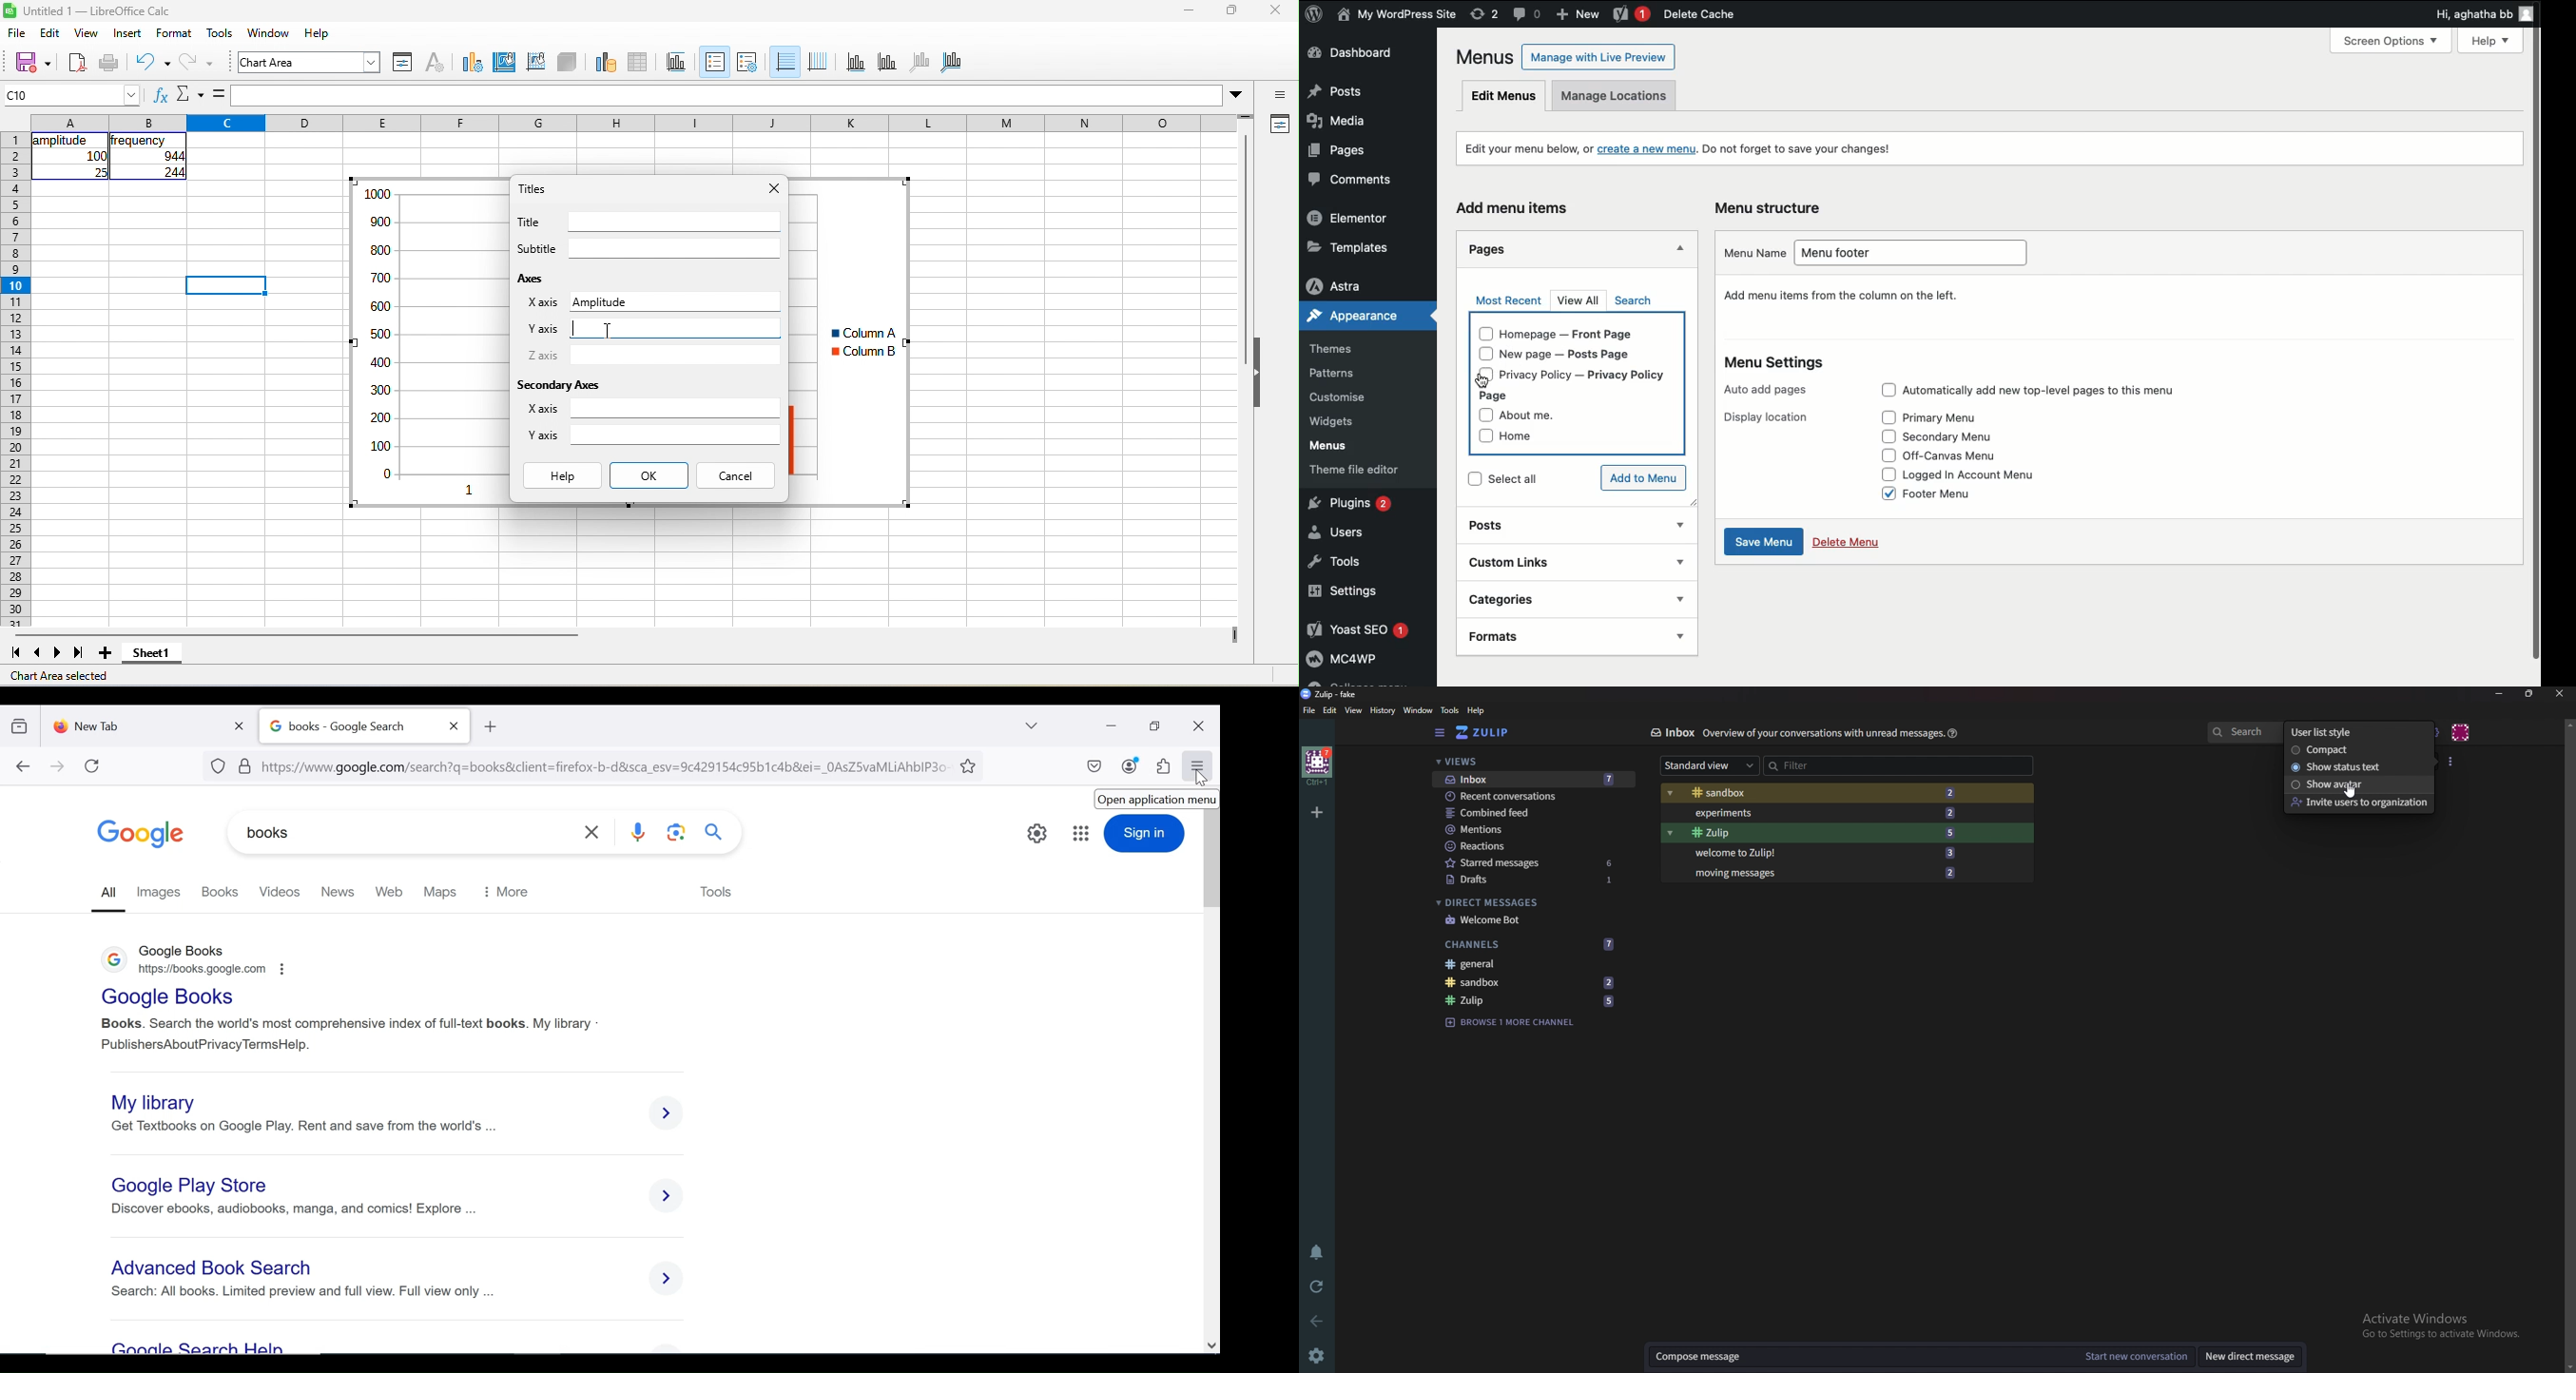 This screenshot has width=2576, height=1400. Describe the element at coordinates (390, 891) in the screenshot. I see `web` at that location.